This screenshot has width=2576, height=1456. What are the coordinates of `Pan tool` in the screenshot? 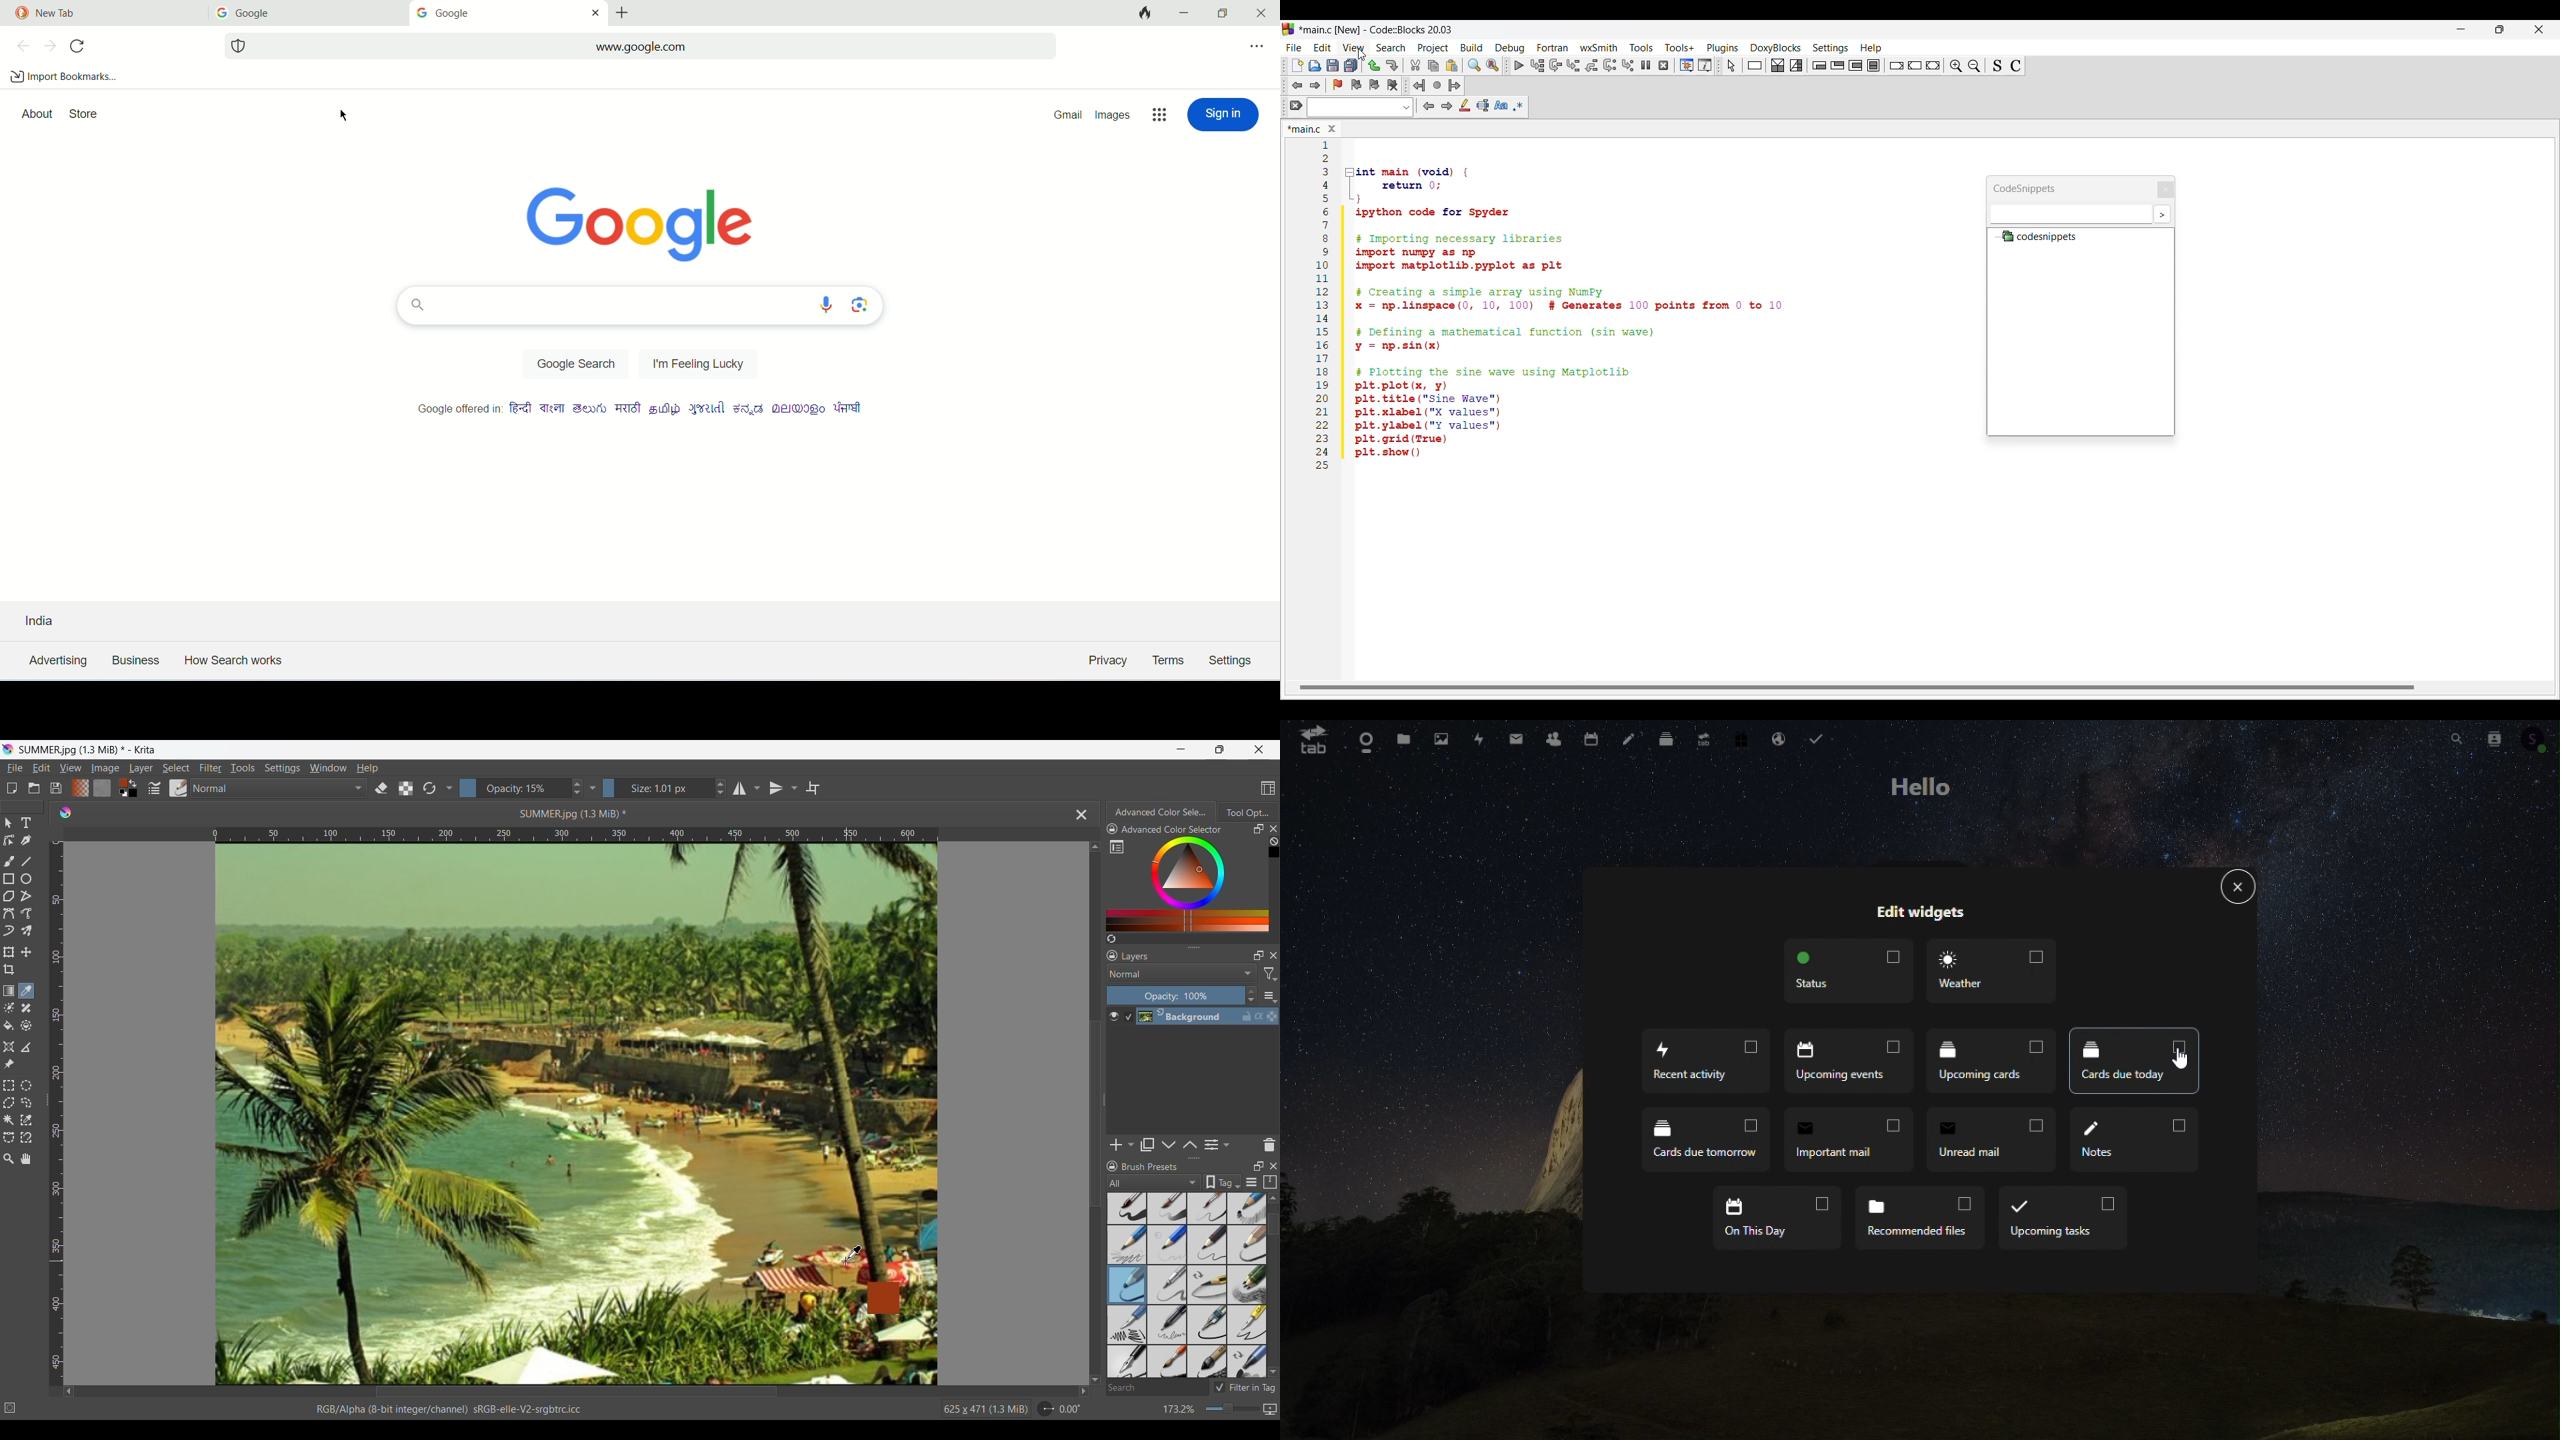 It's located at (25, 1159).